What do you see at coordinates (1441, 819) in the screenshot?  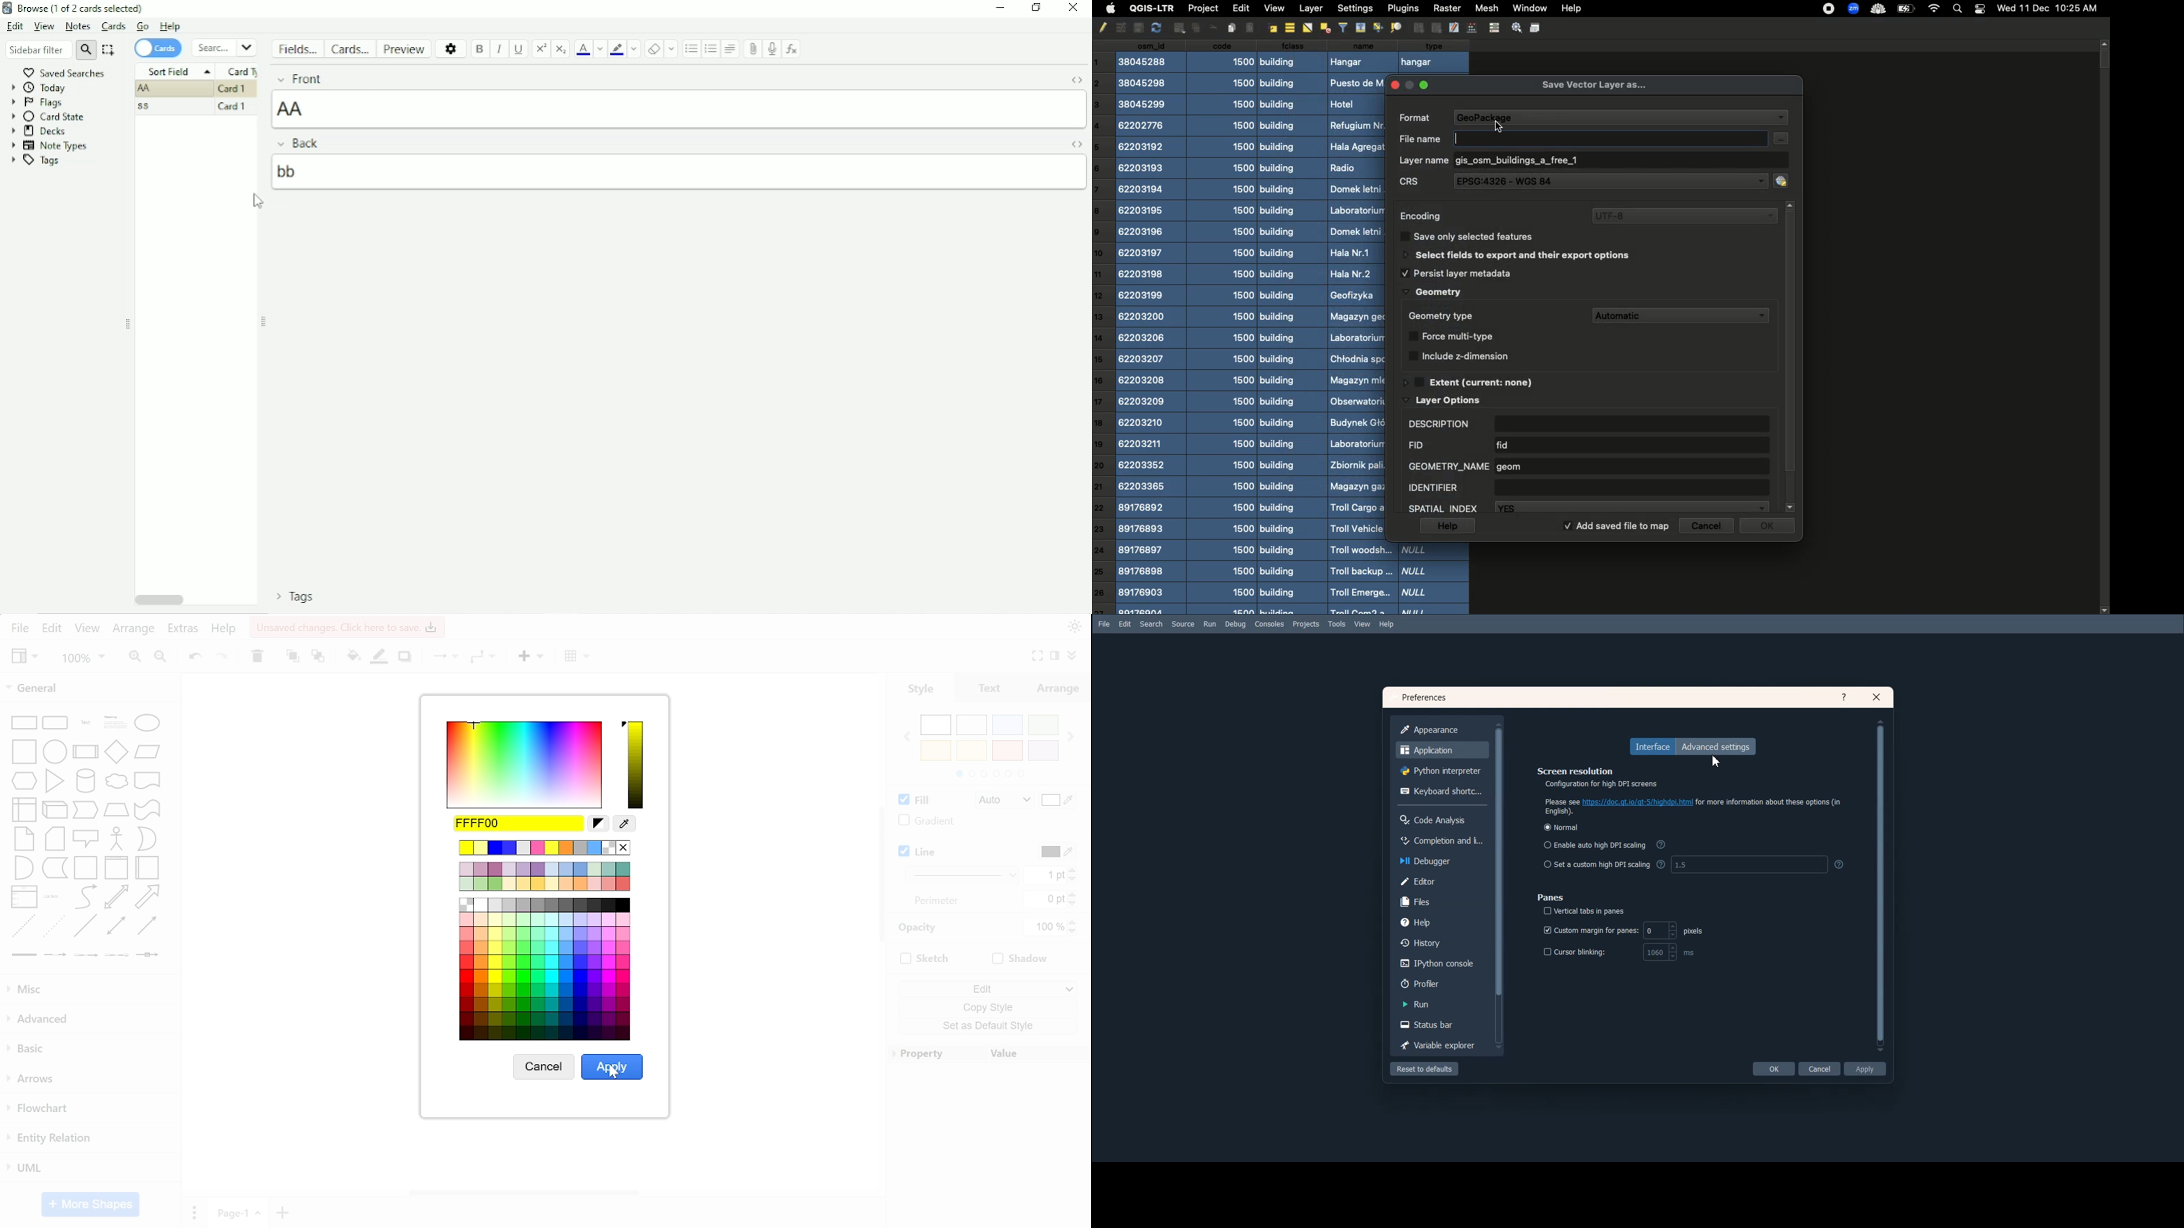 I see `Code Analysis` at bounding box center [1441, 819].